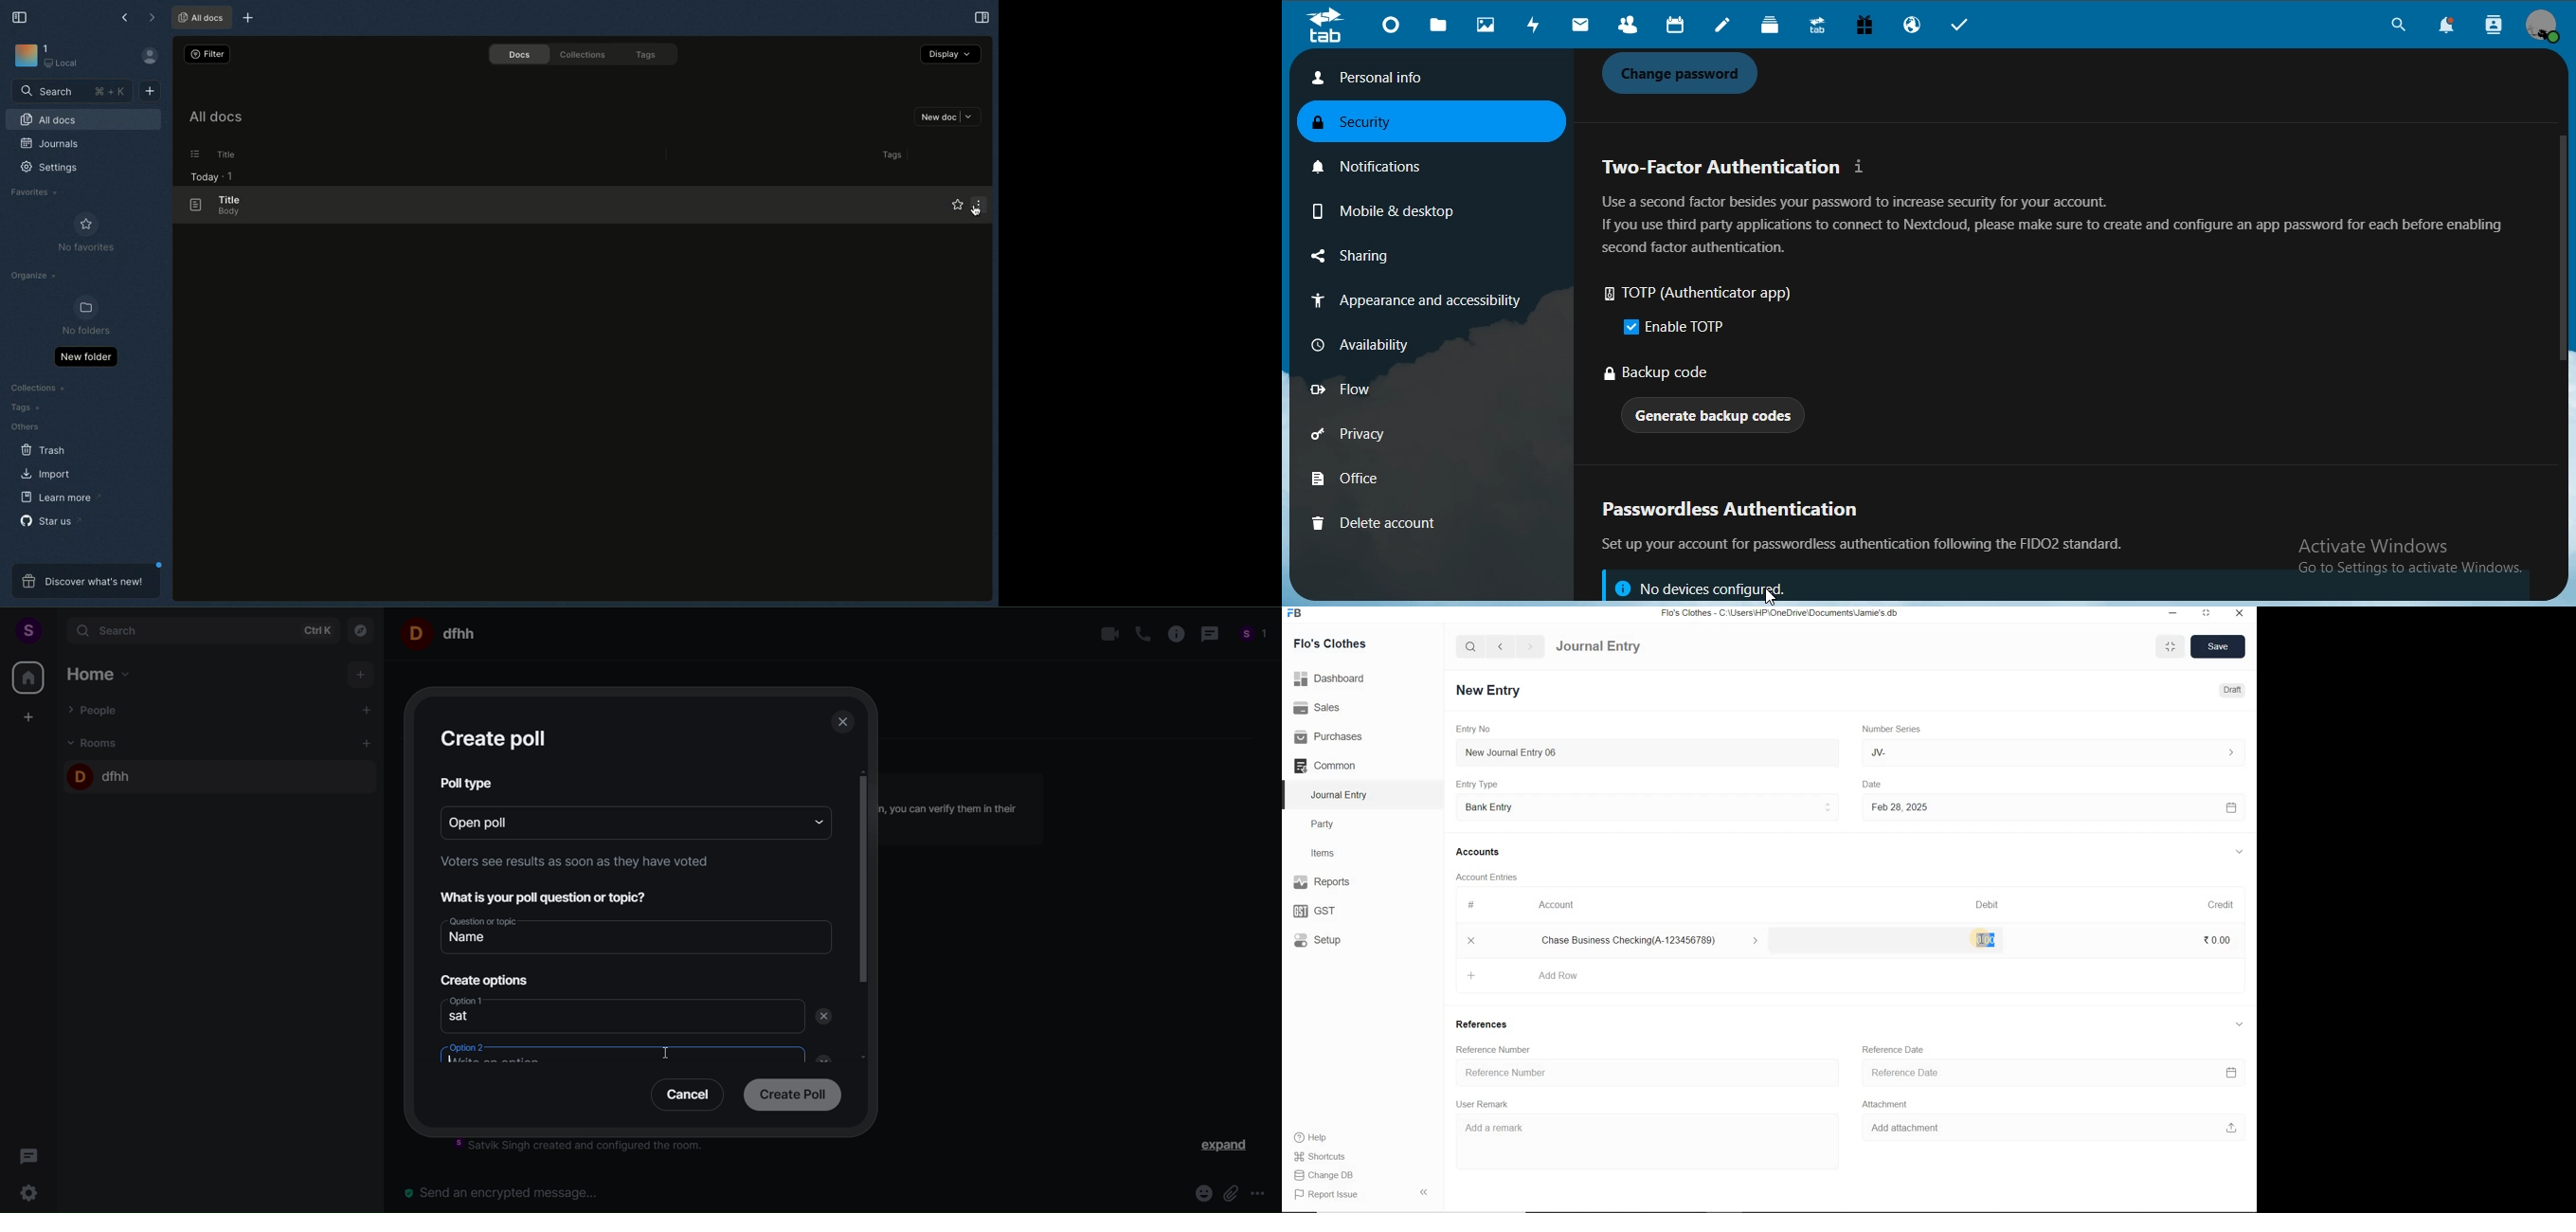 The image size is (2576, 1232). I want to click on Use a second factor besides your password to increase security for your account.
If you use third party applications to connect to Nextcloud, please make sure to create and configure an app password for each before enabling
second factor authentication., so click(2052, 225).